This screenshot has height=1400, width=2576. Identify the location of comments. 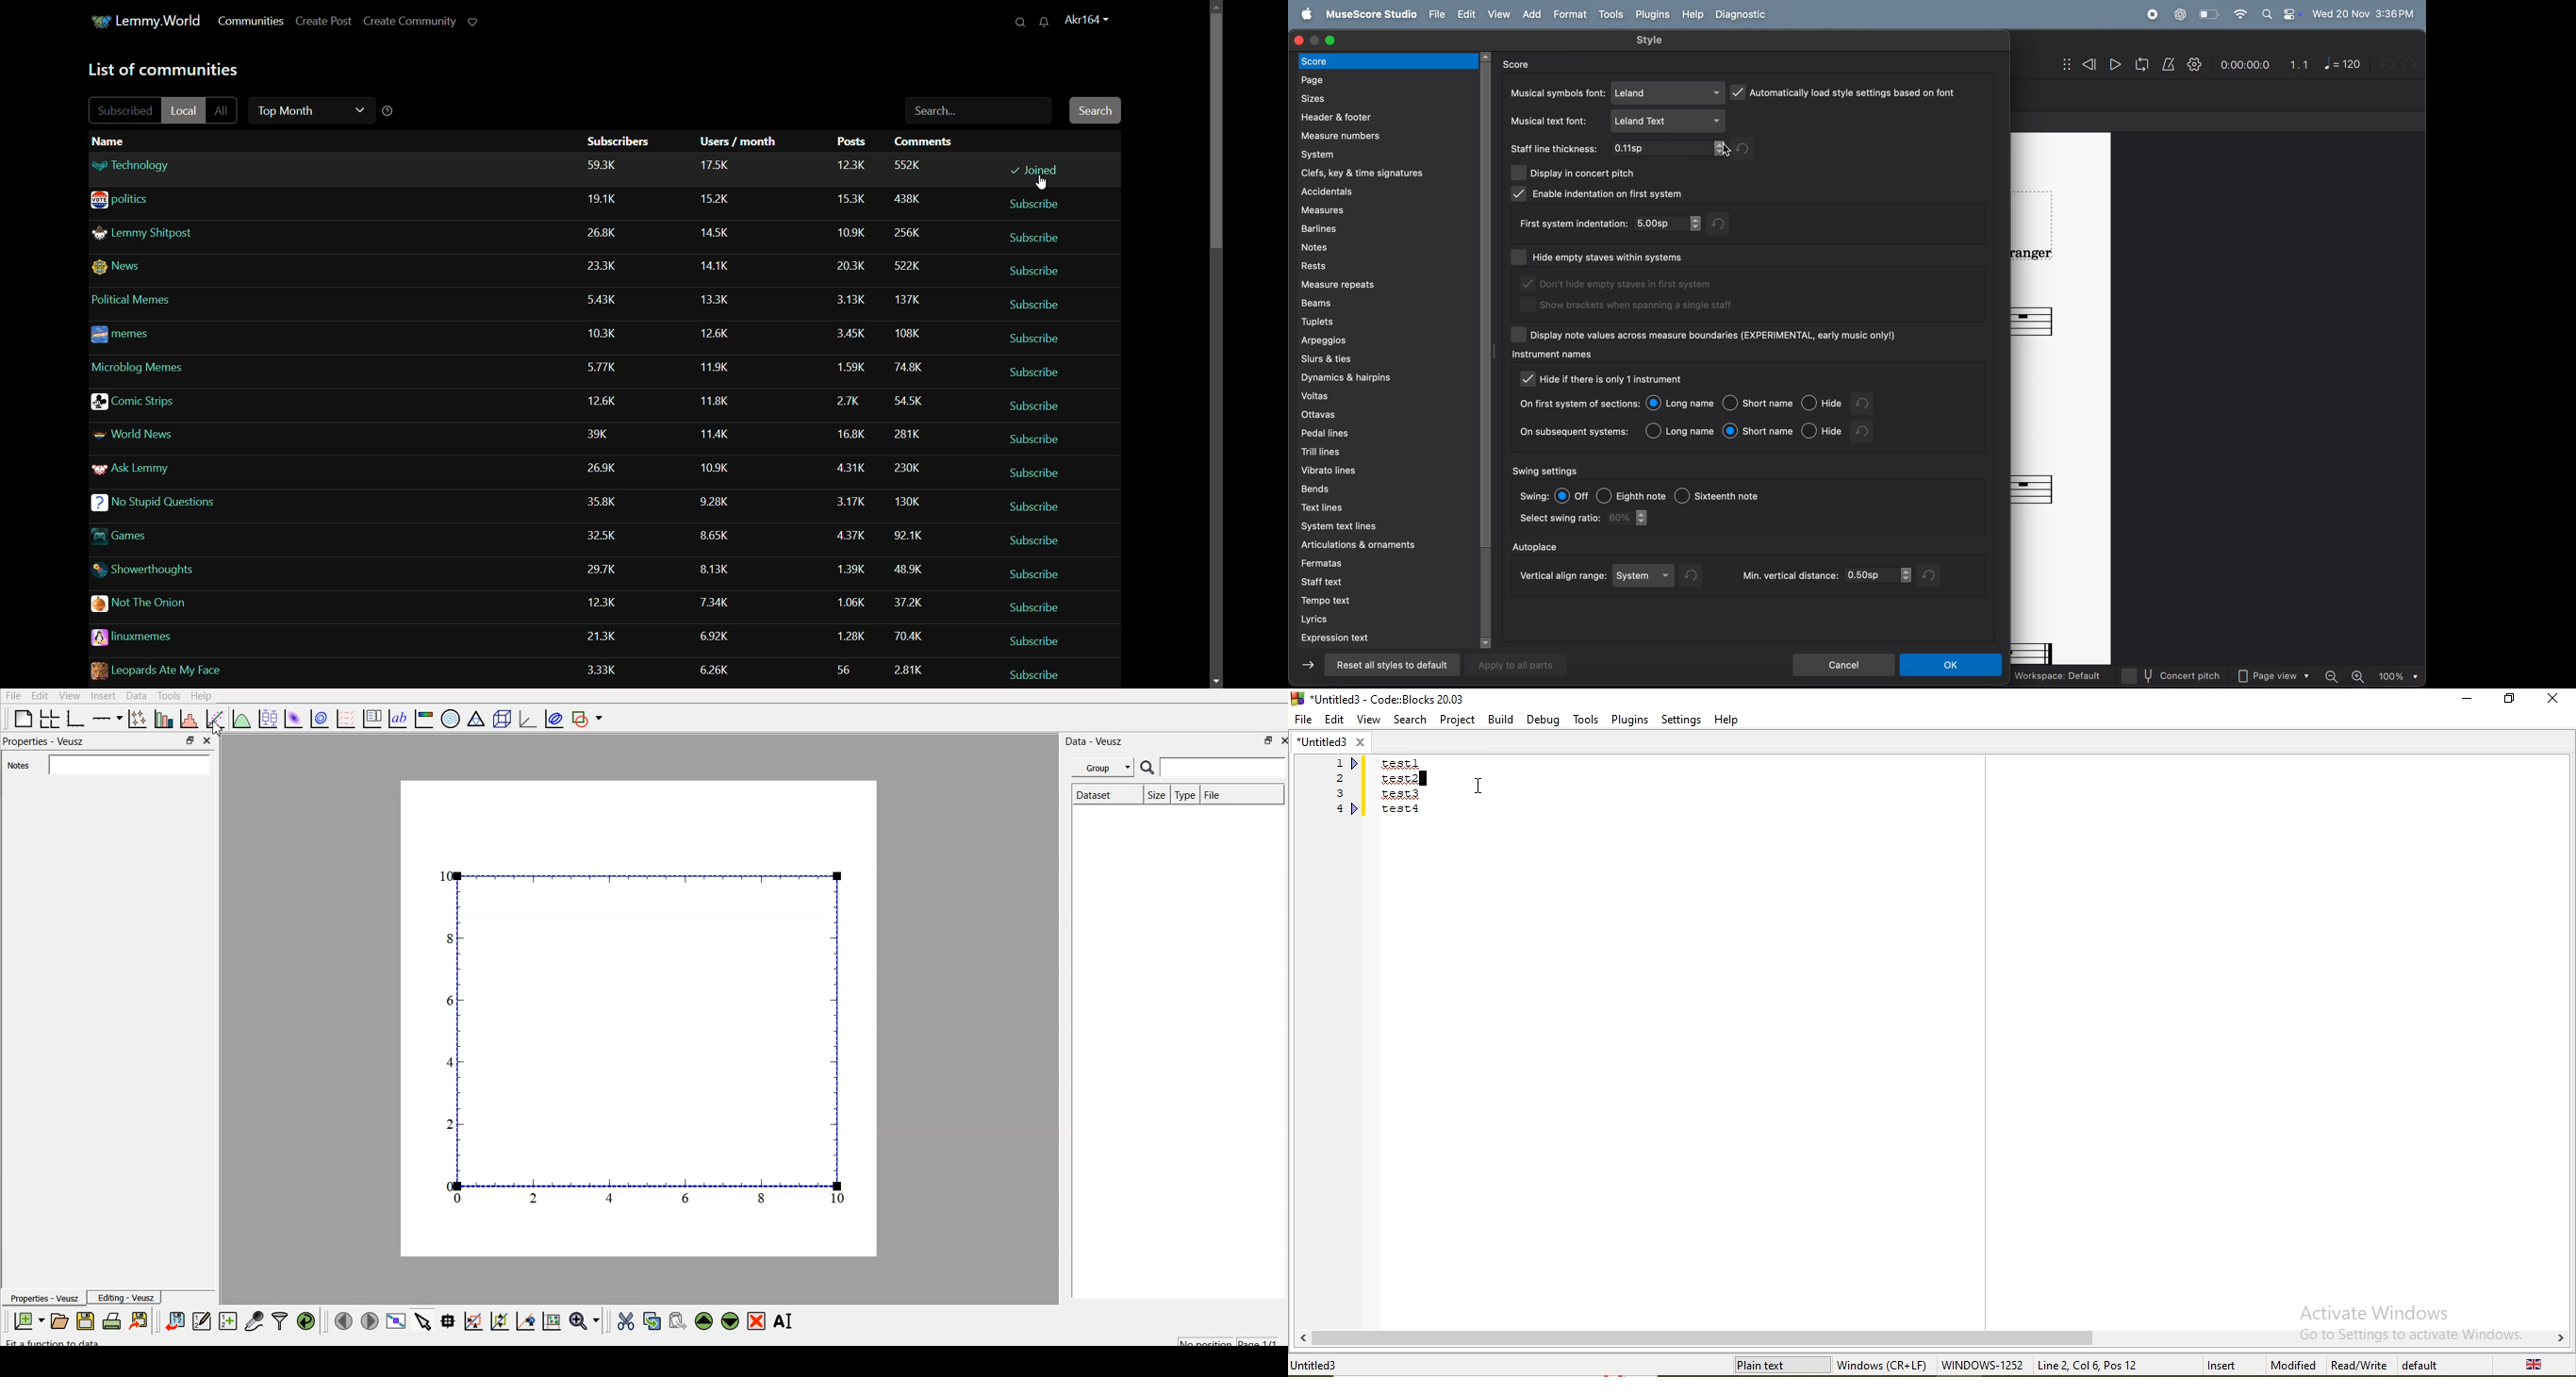
(902, 465).